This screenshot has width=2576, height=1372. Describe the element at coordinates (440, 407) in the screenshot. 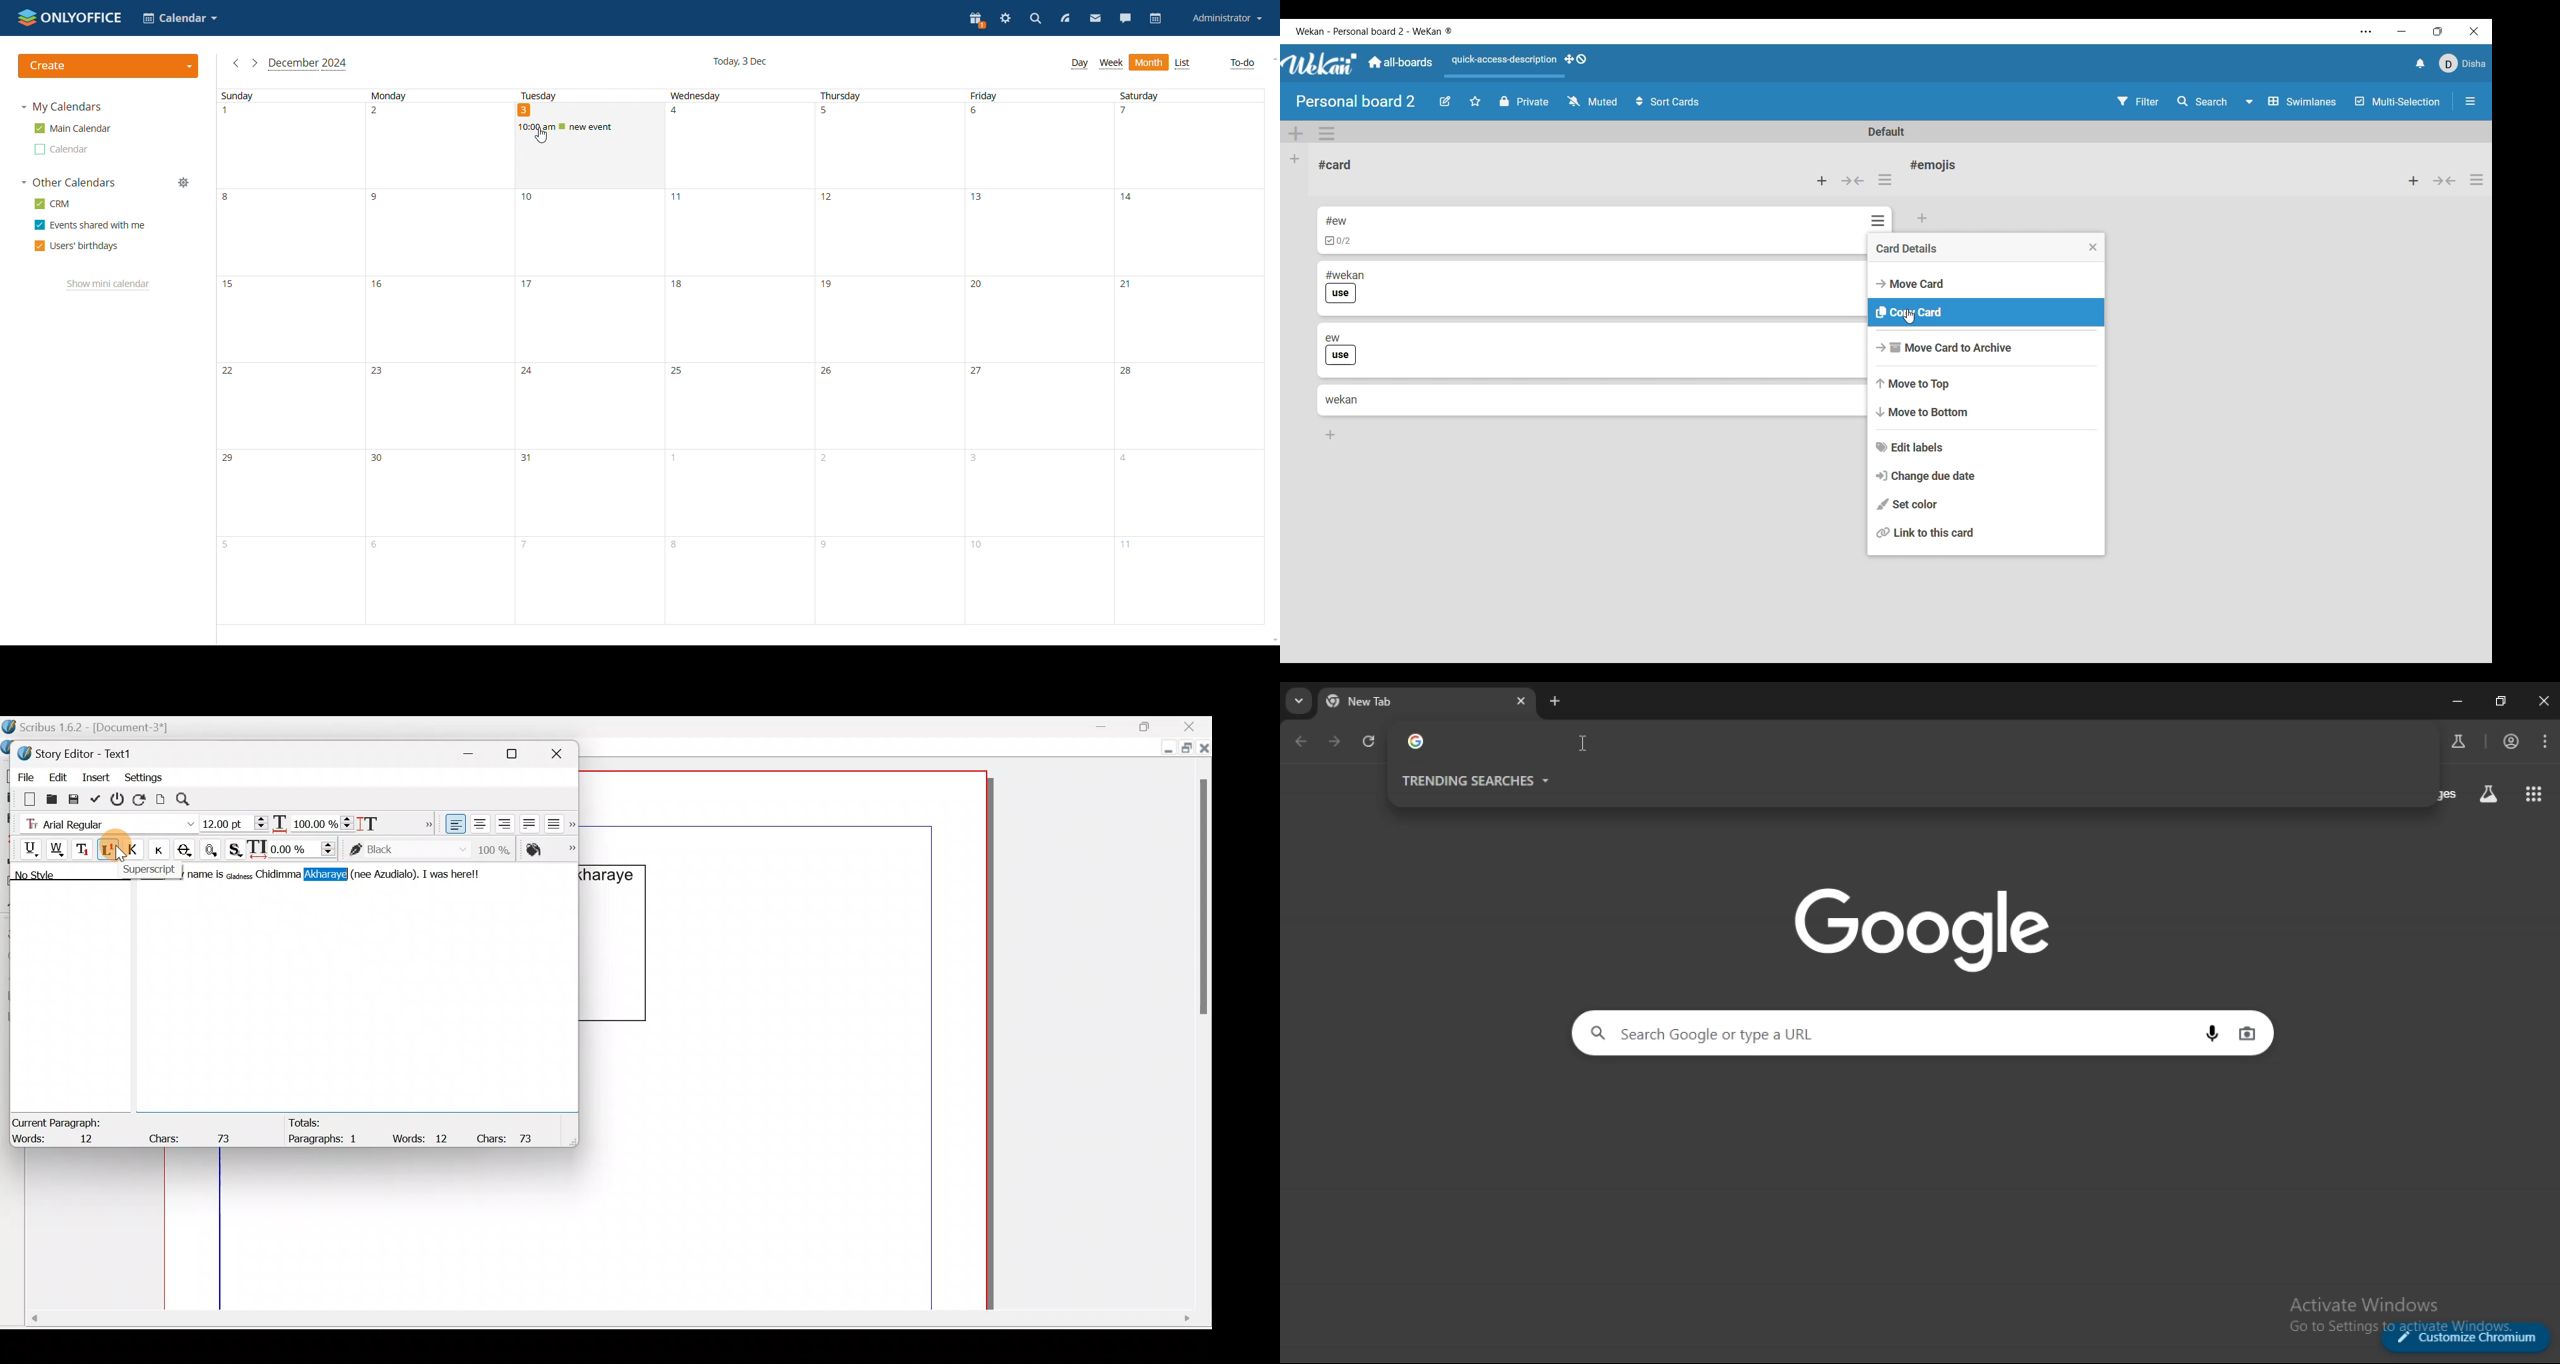

I see `23` at that location.